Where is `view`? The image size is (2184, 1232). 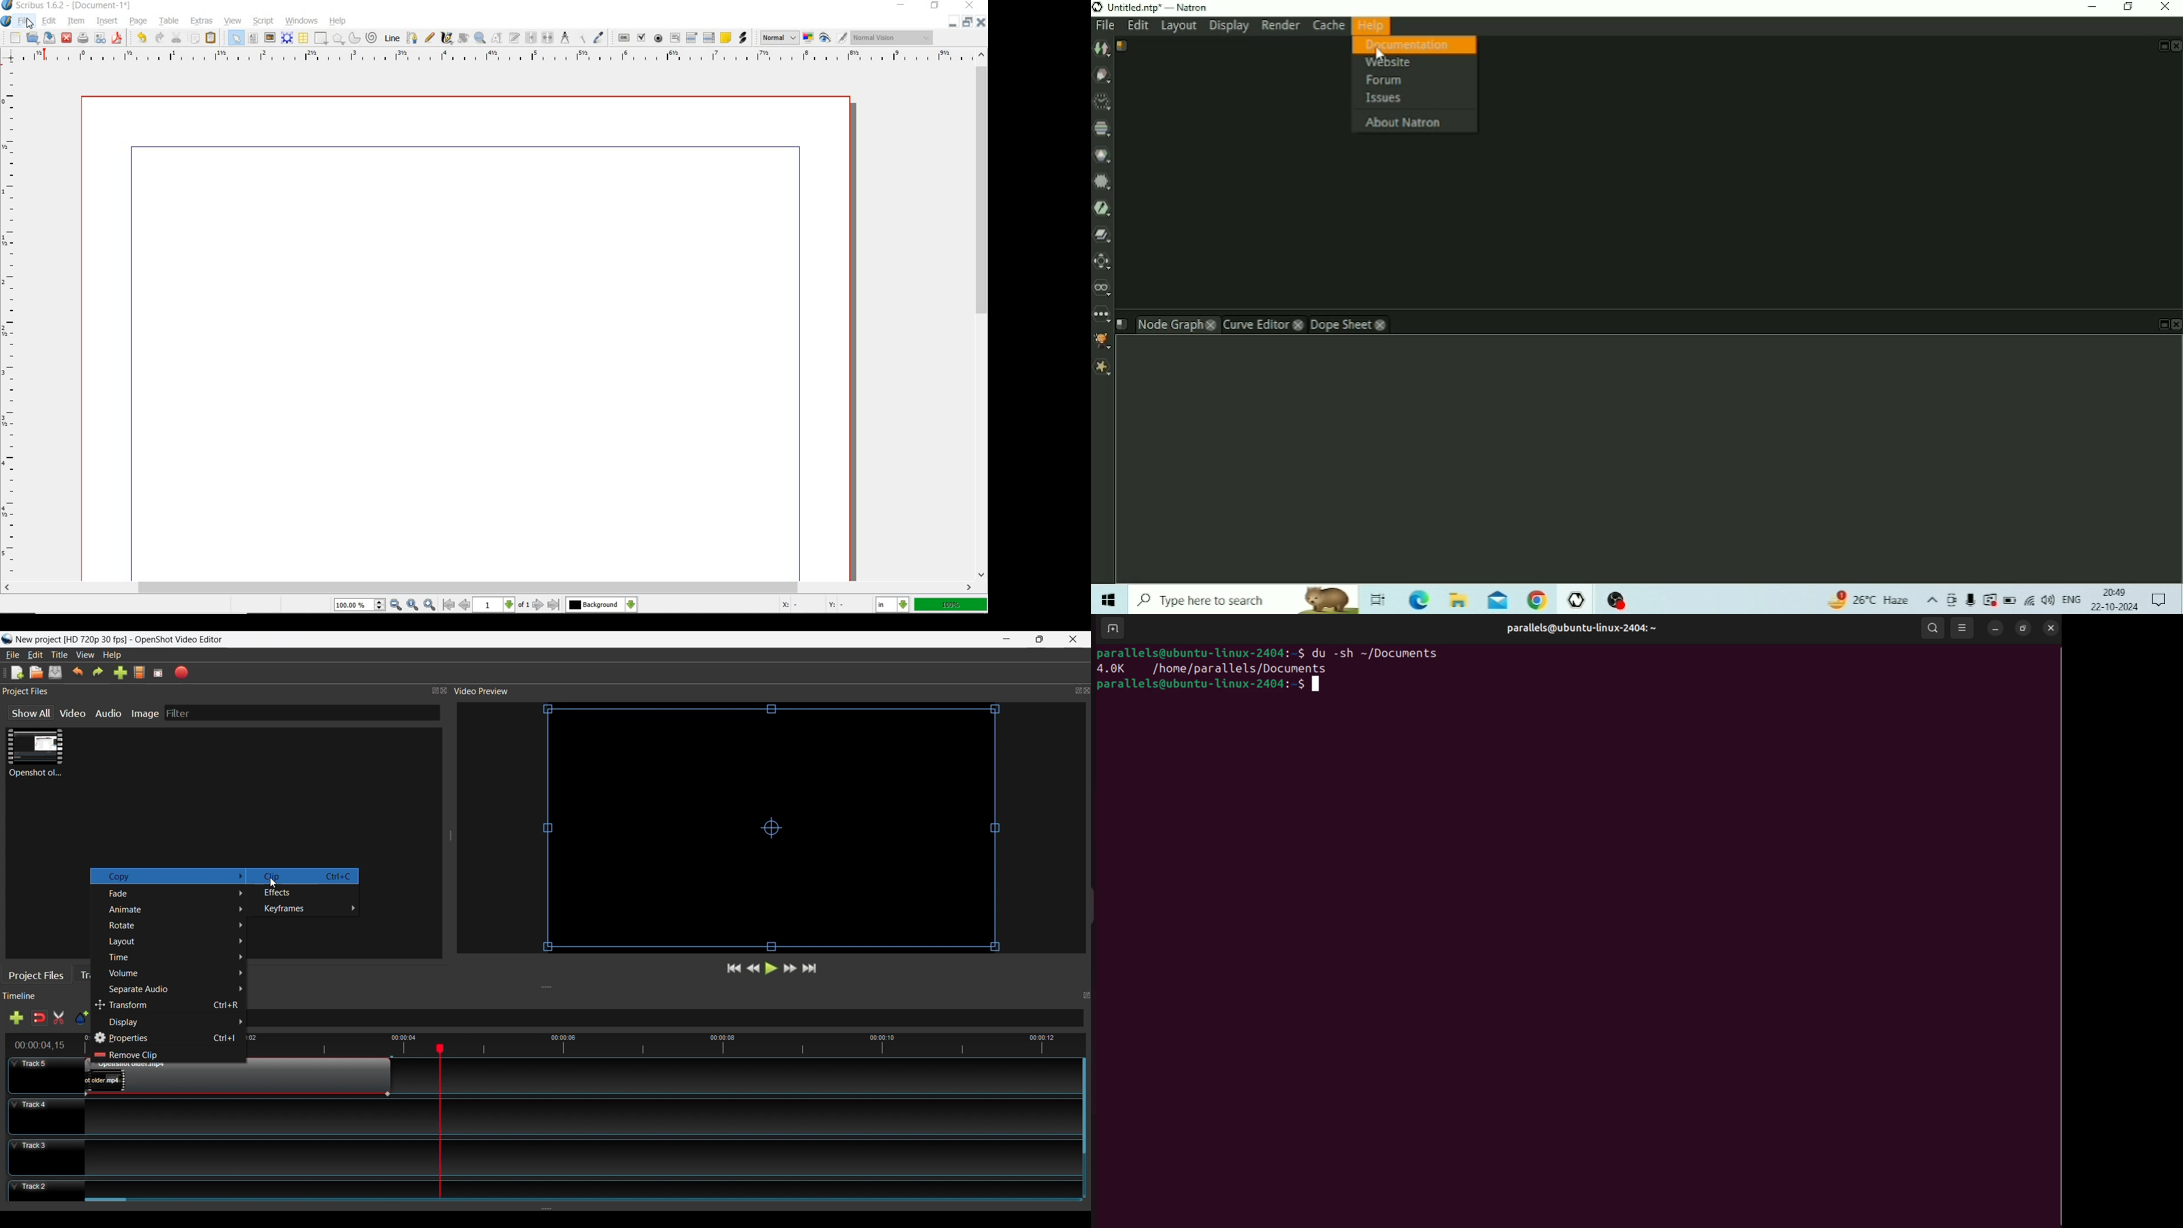
view is located at coordinates (233, 20).